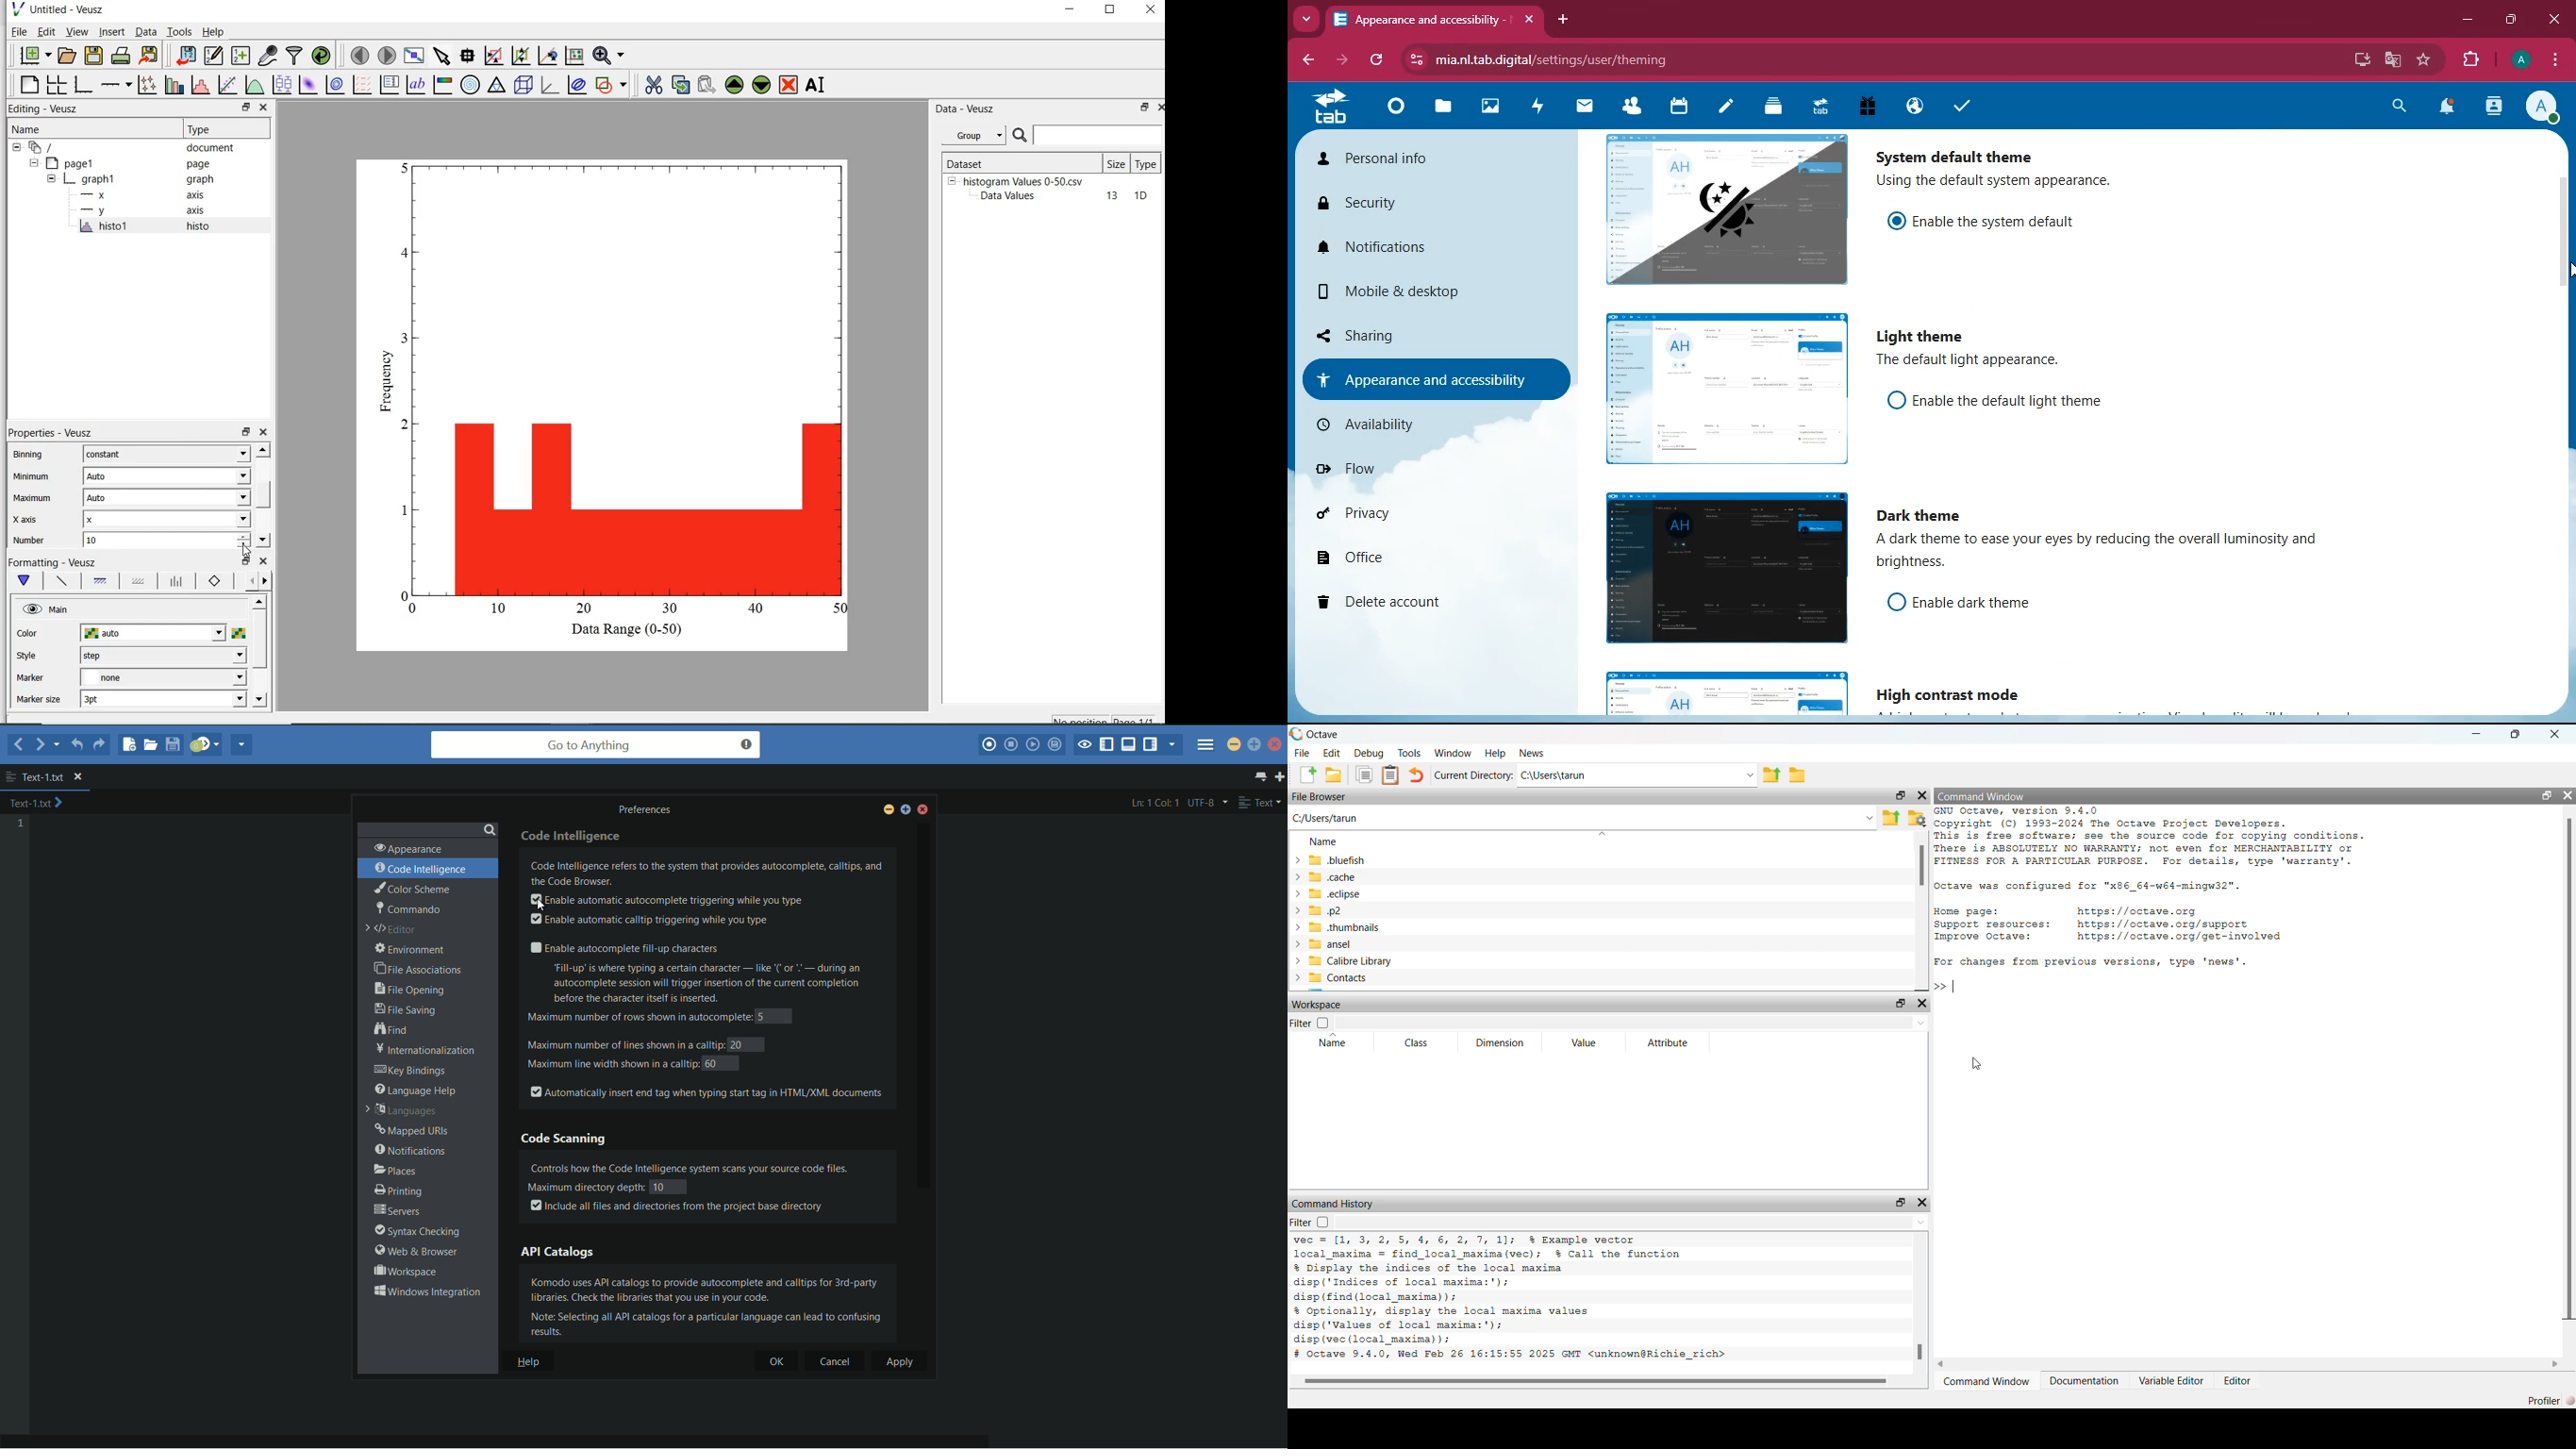 The width and height of the screenshot is (2576, 1456). What do you see at coordinates (1981, 795) in the screenshot?
I see `Command Window` at bounding box center [1981, 795].